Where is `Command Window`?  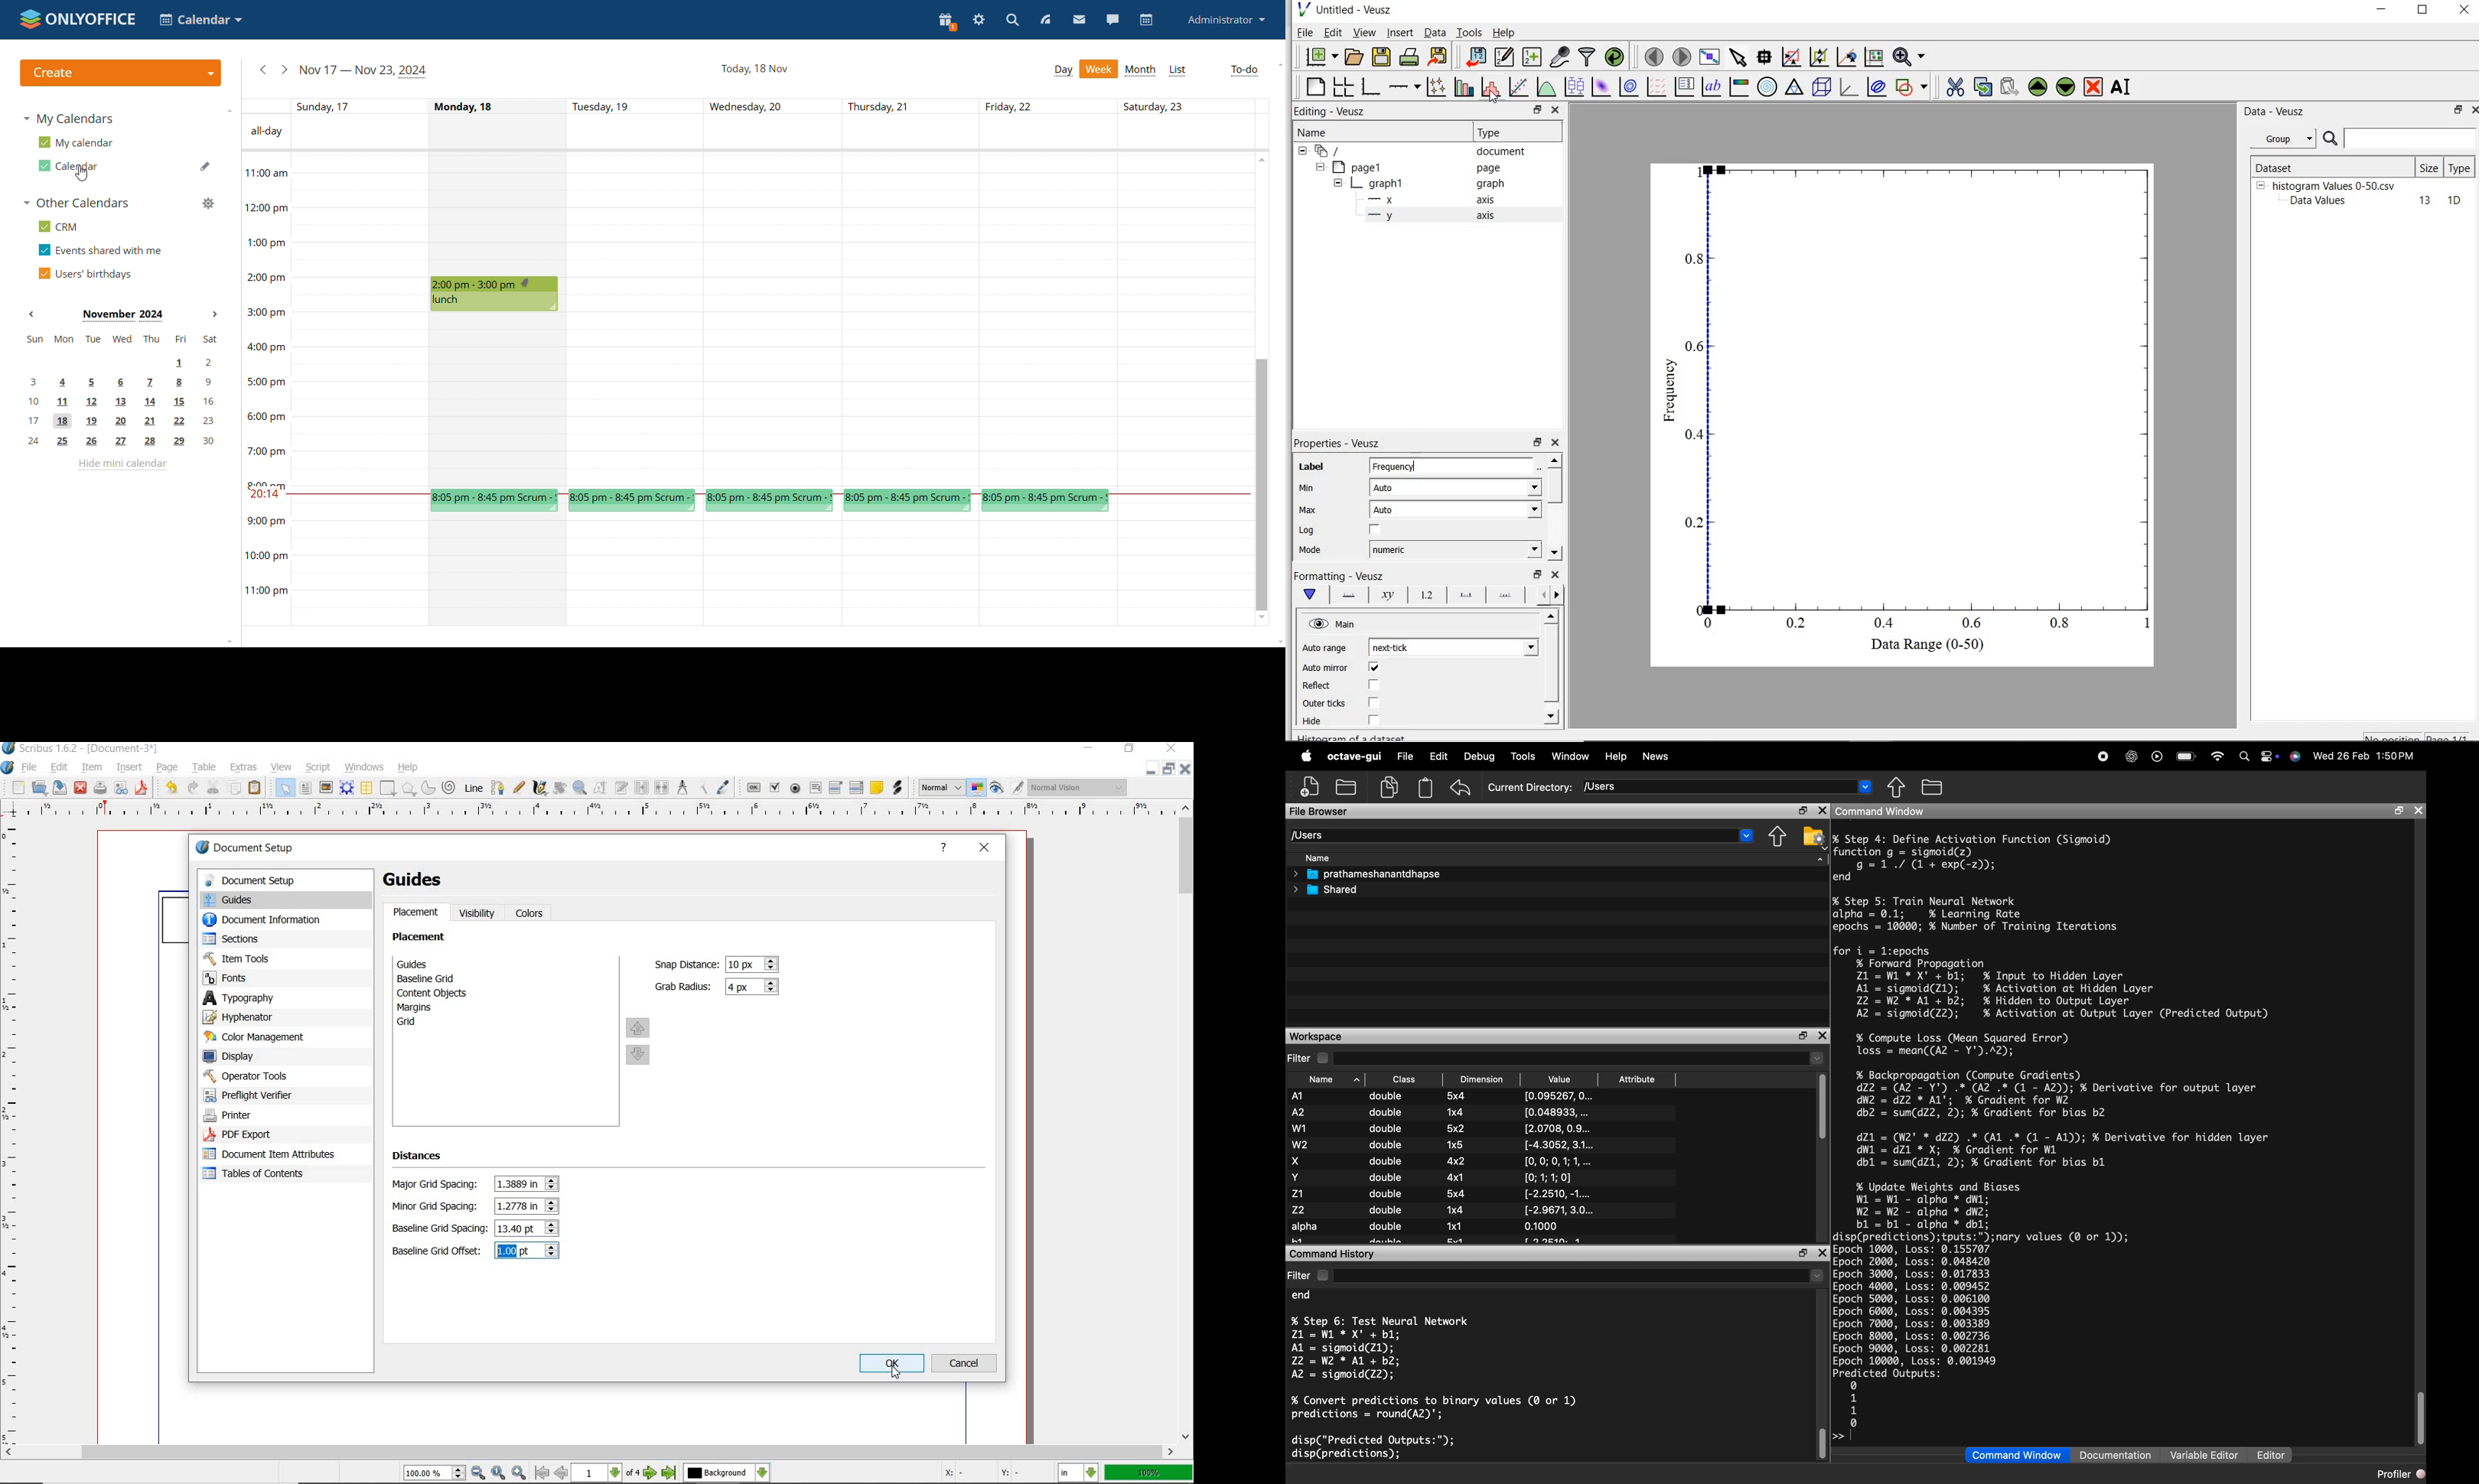 Command Window is located at coordinates (1882, 811).